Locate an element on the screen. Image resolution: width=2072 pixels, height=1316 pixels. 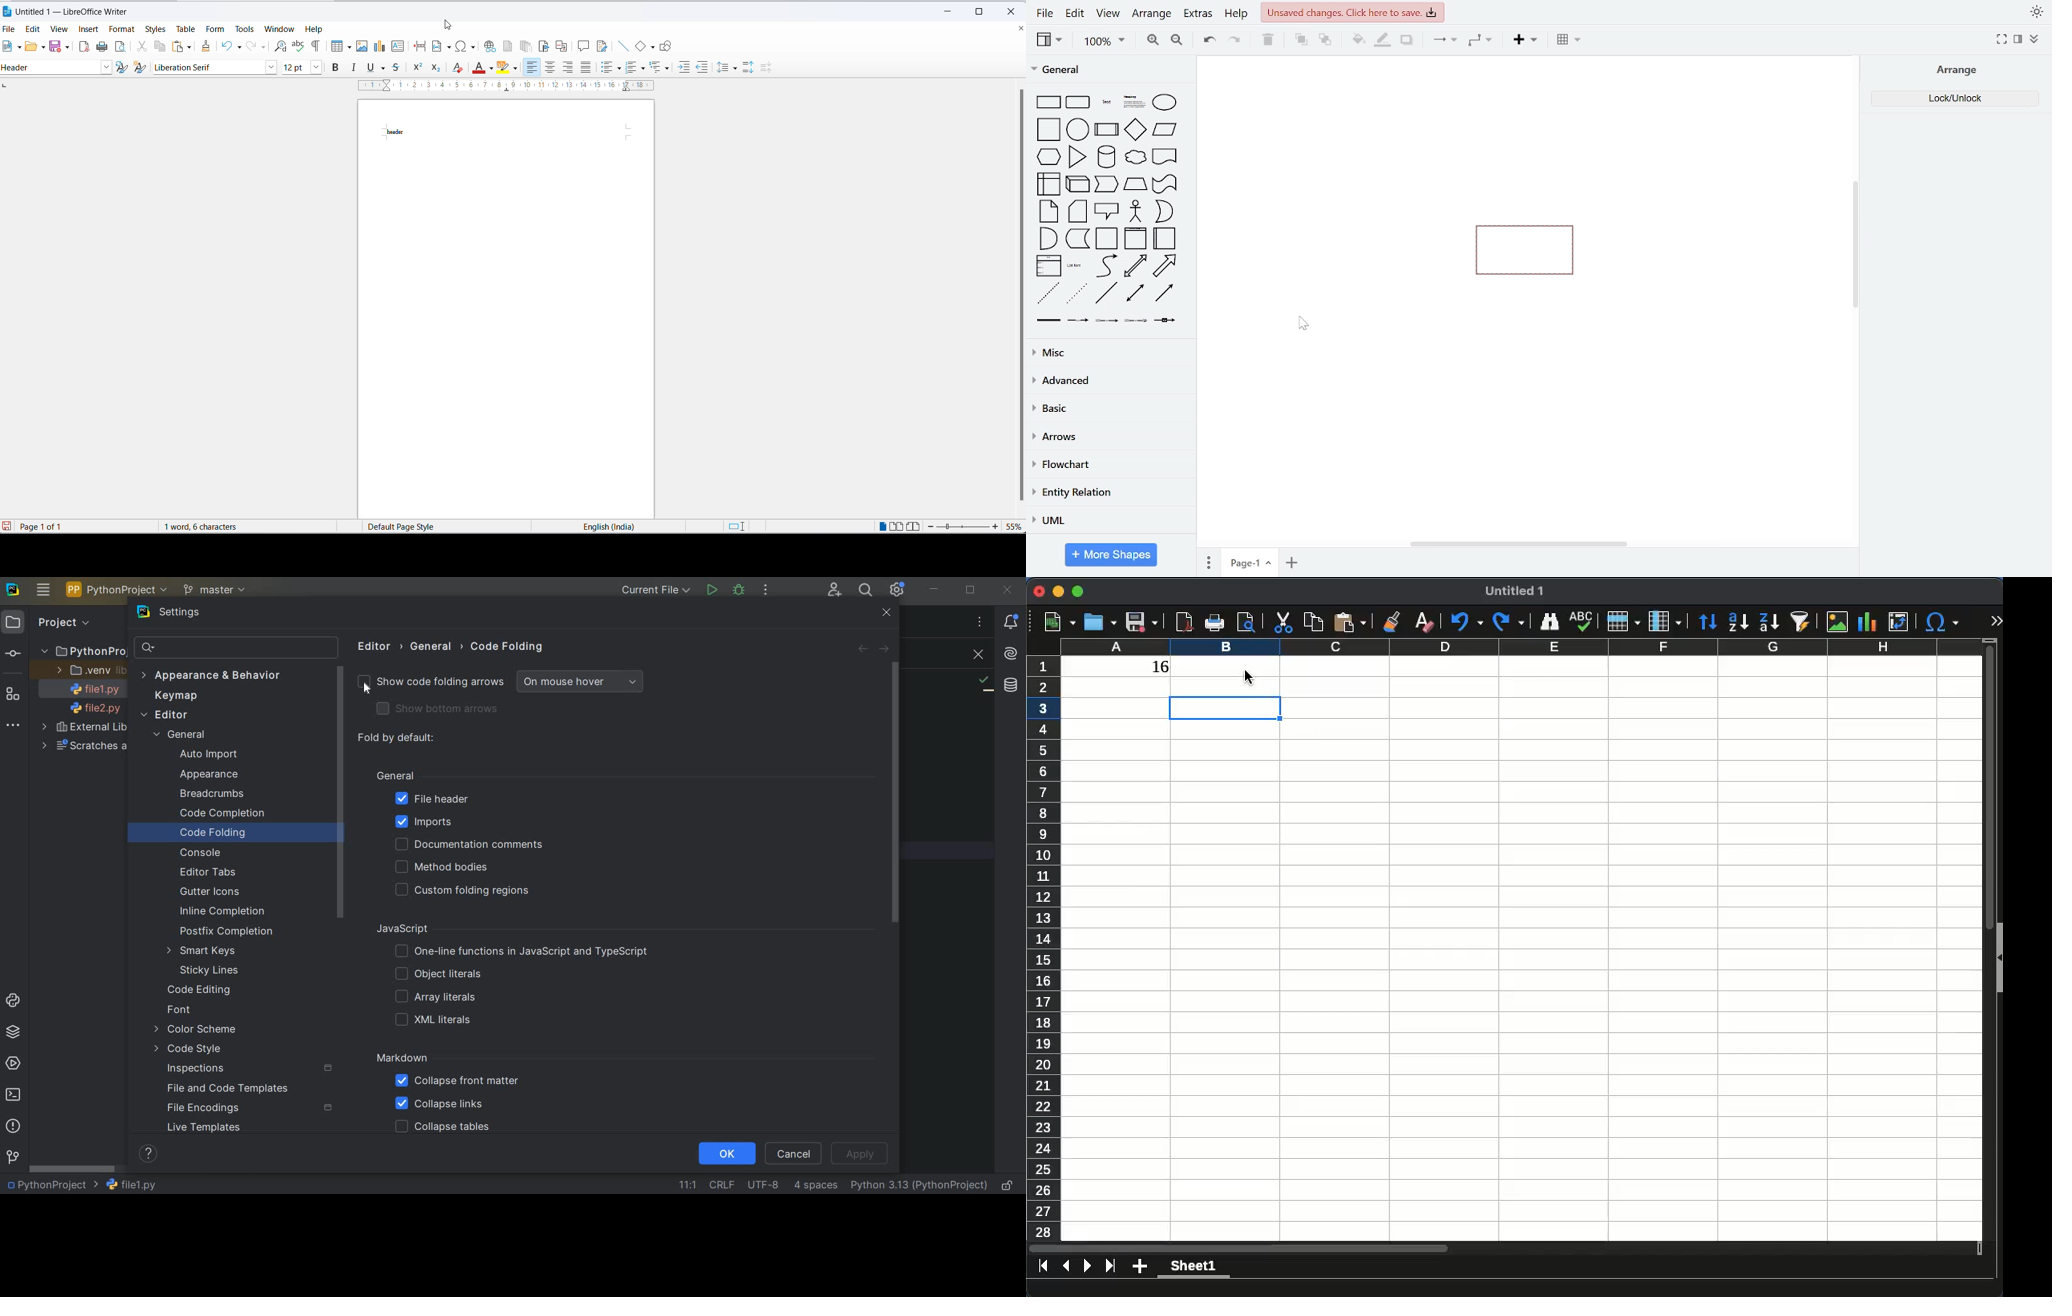
spell check is located at coordinates (1582, 622).